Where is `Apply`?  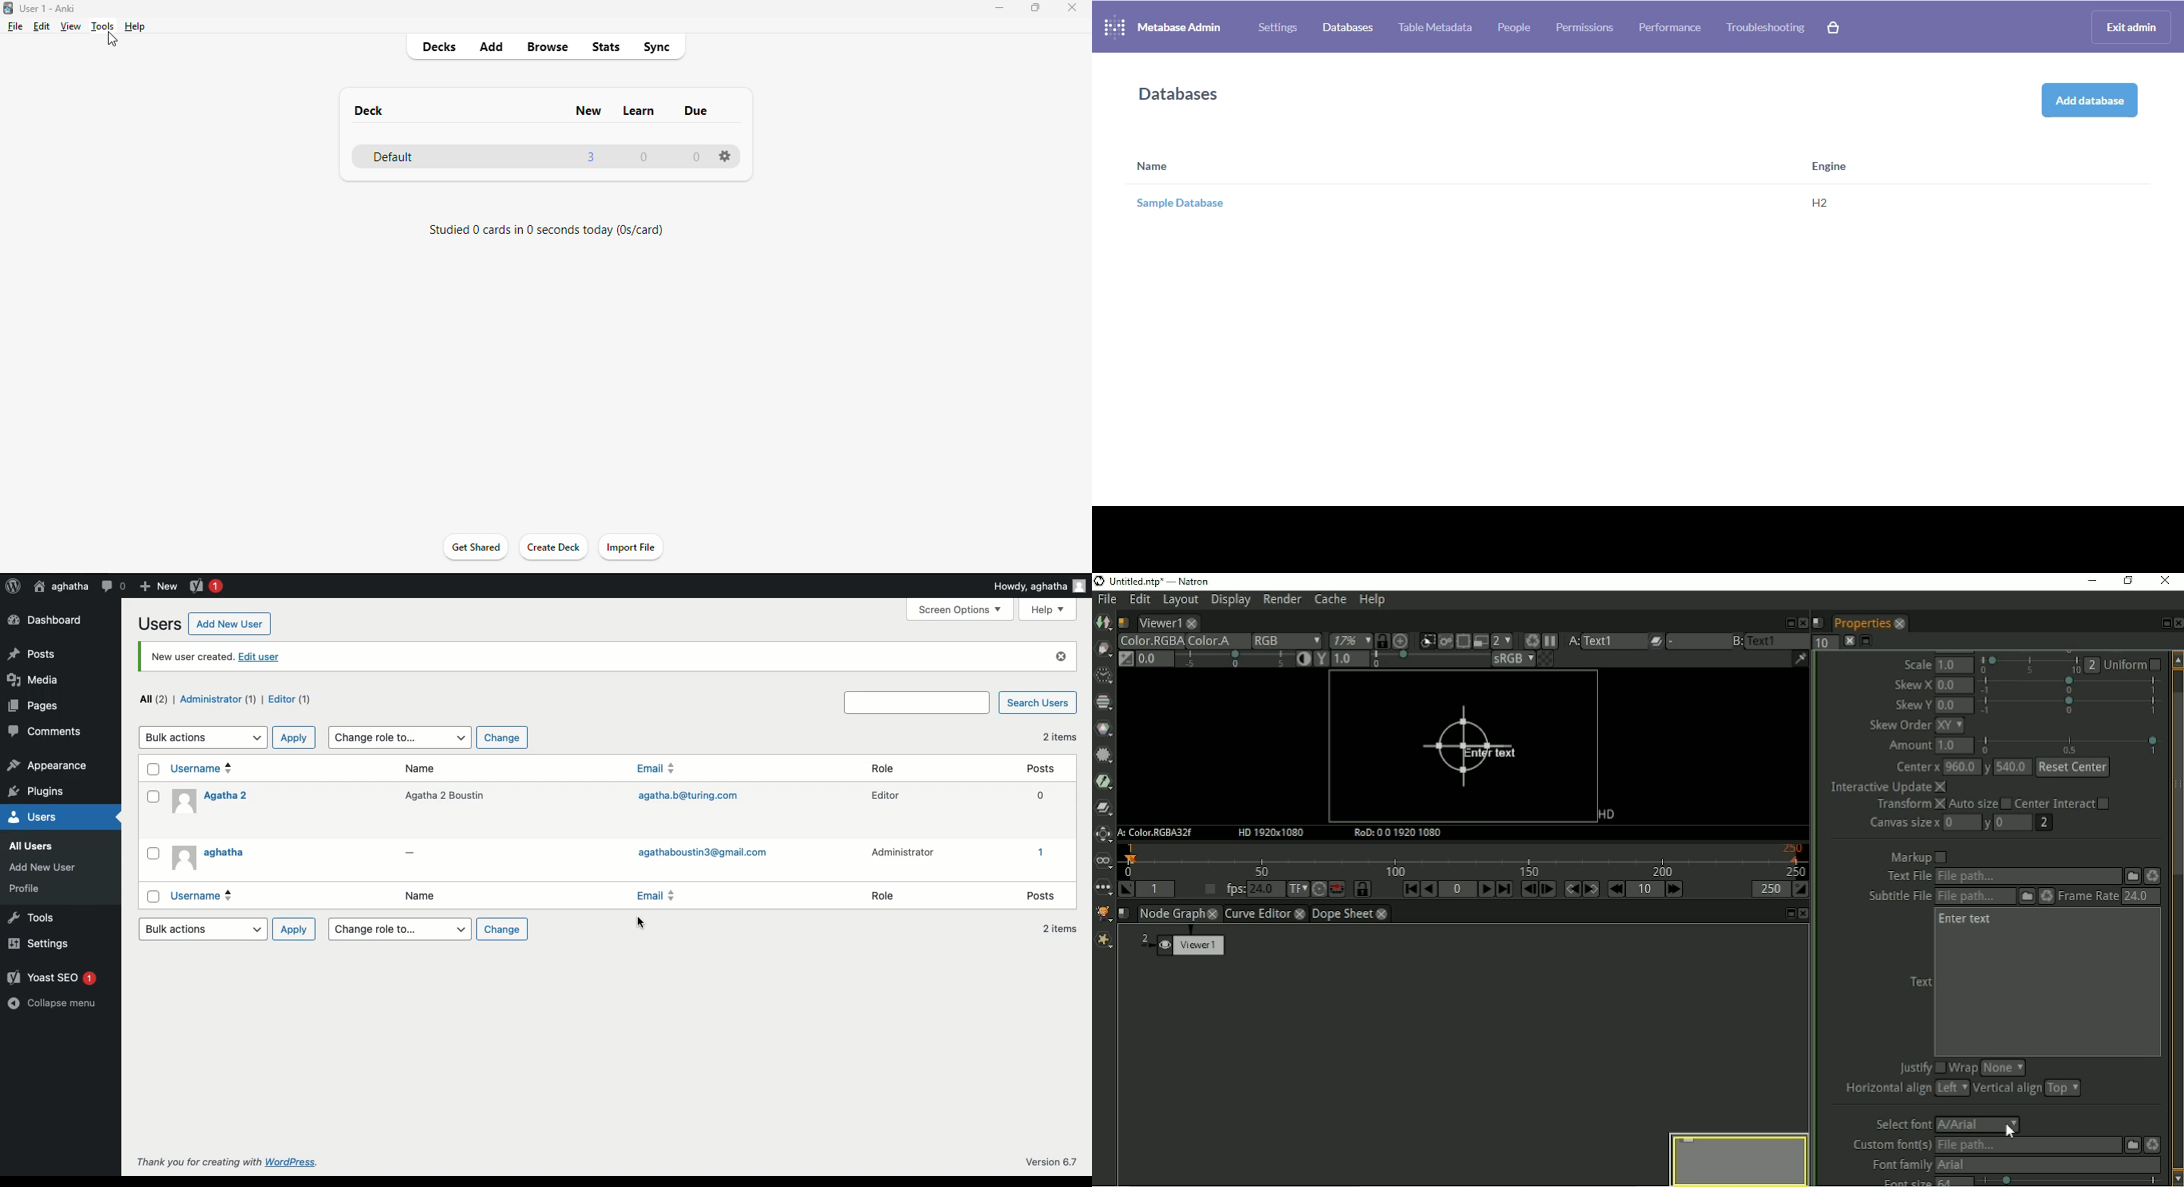
Apply is located at coordinates (291, 738).